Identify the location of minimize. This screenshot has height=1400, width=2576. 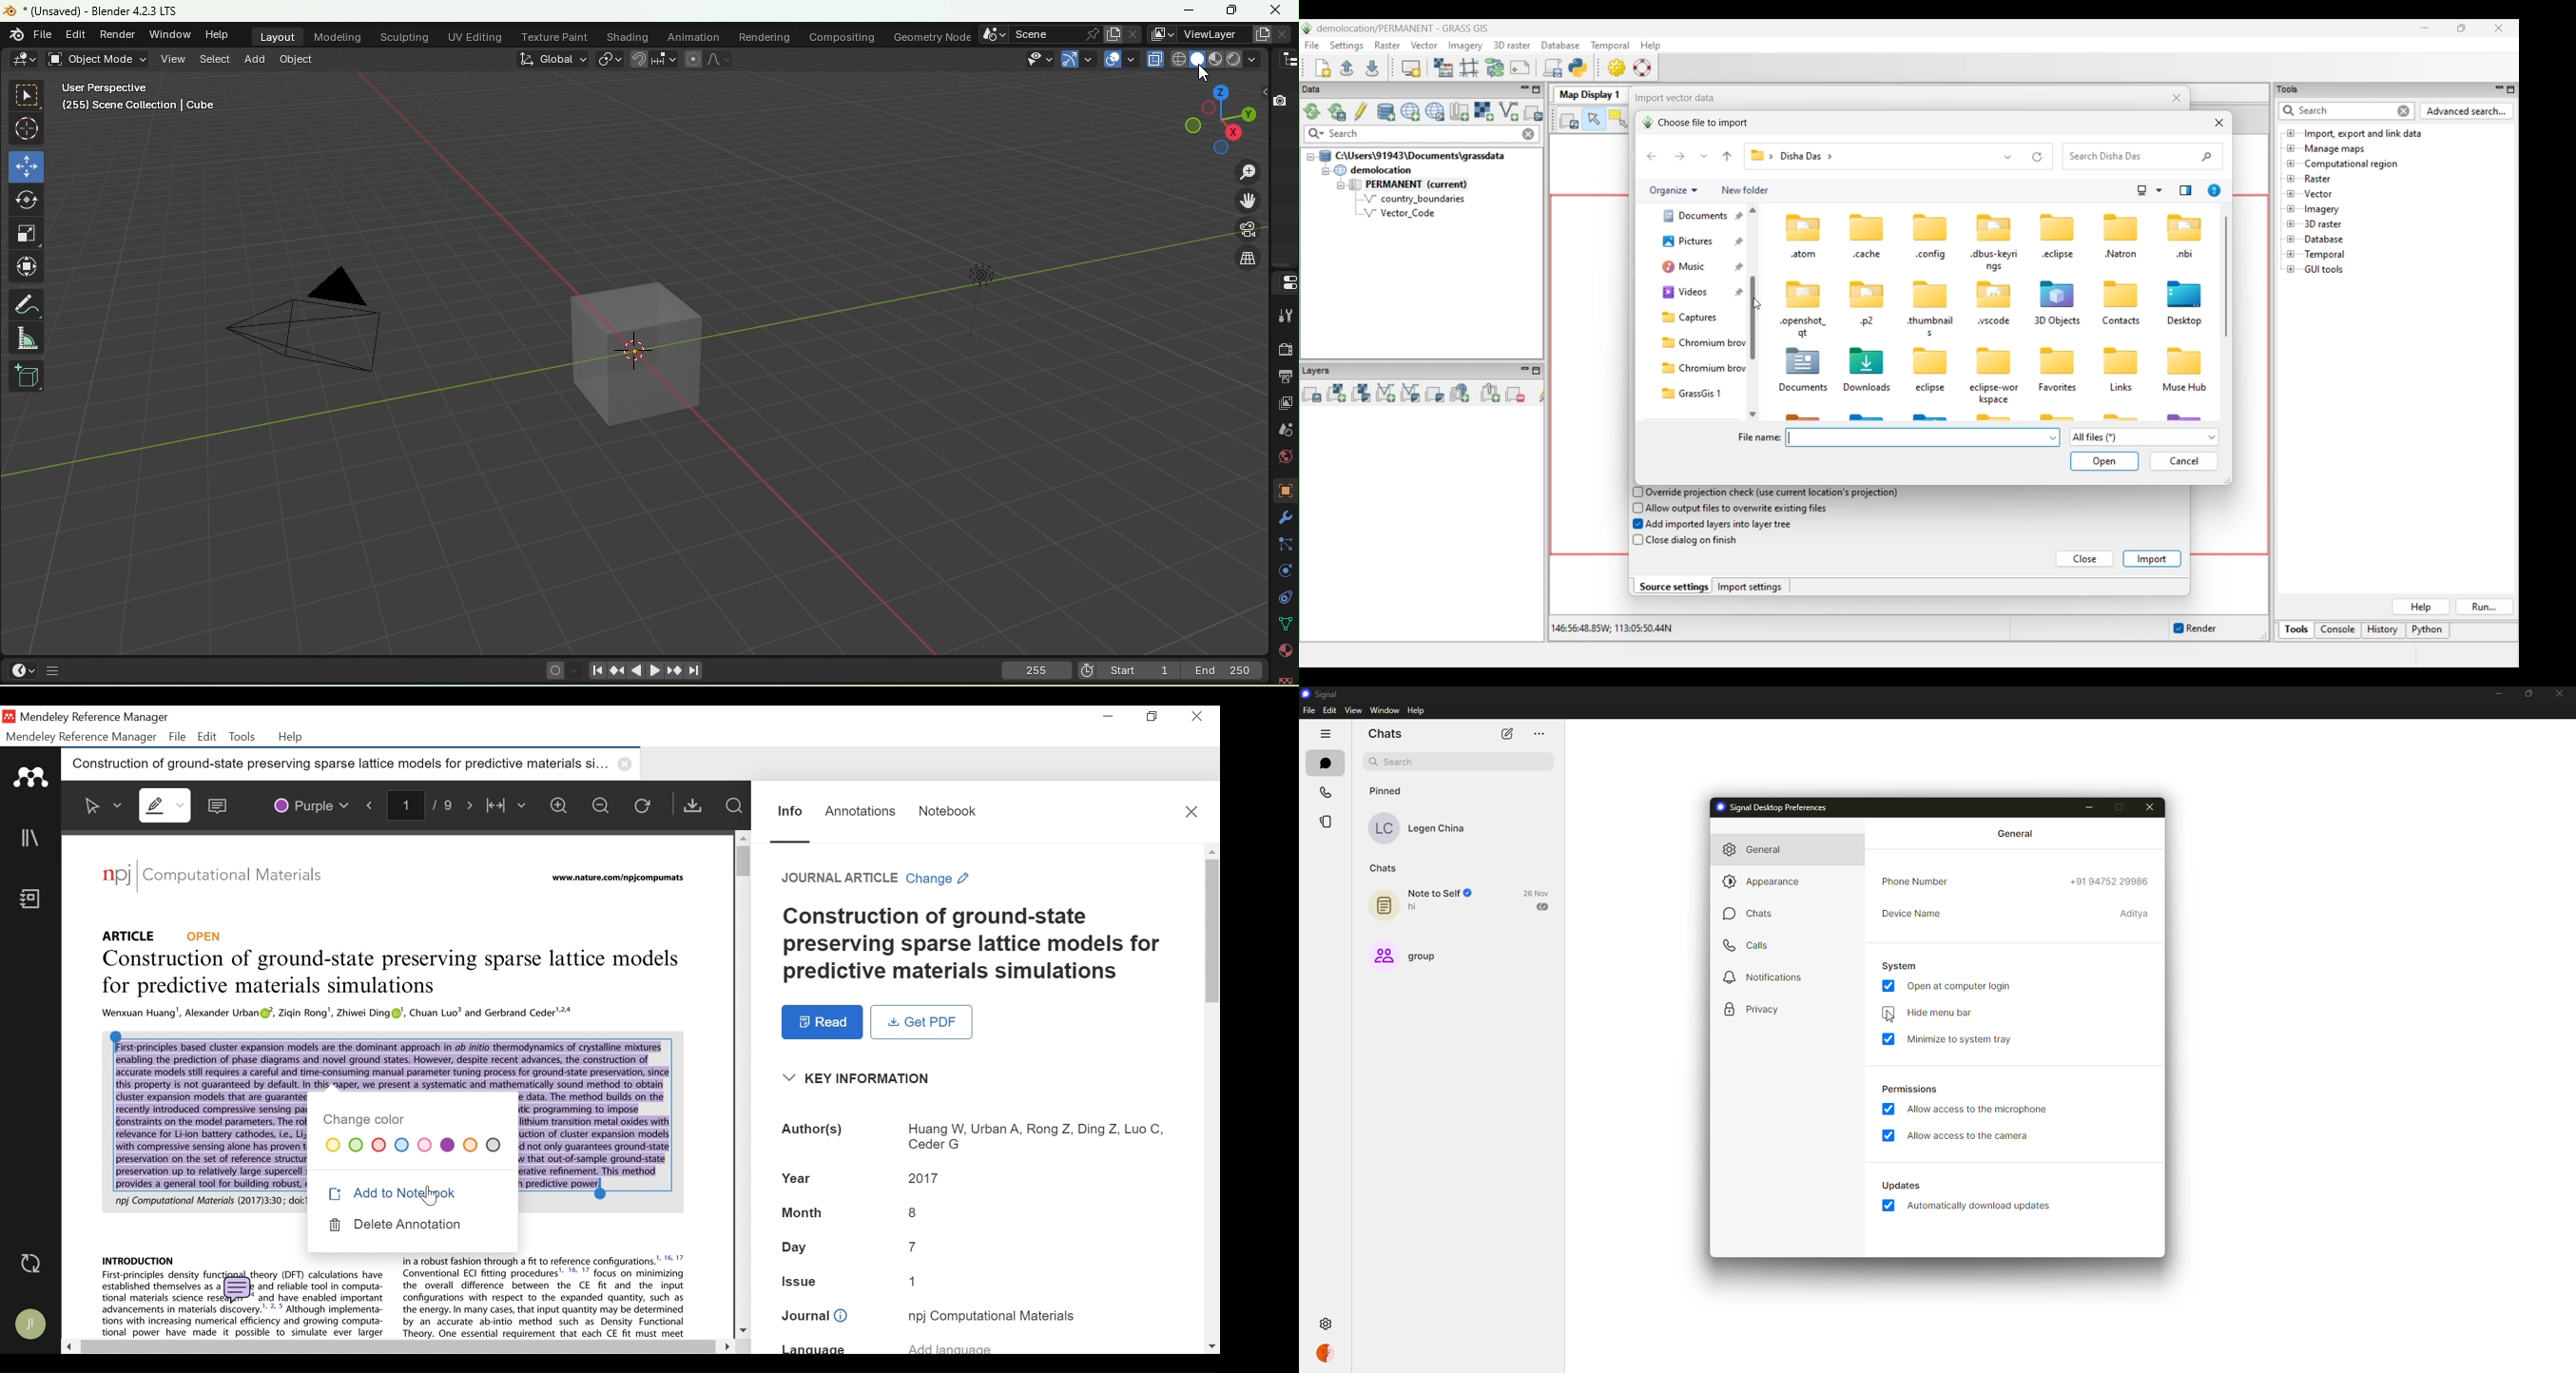
(2089, 807).